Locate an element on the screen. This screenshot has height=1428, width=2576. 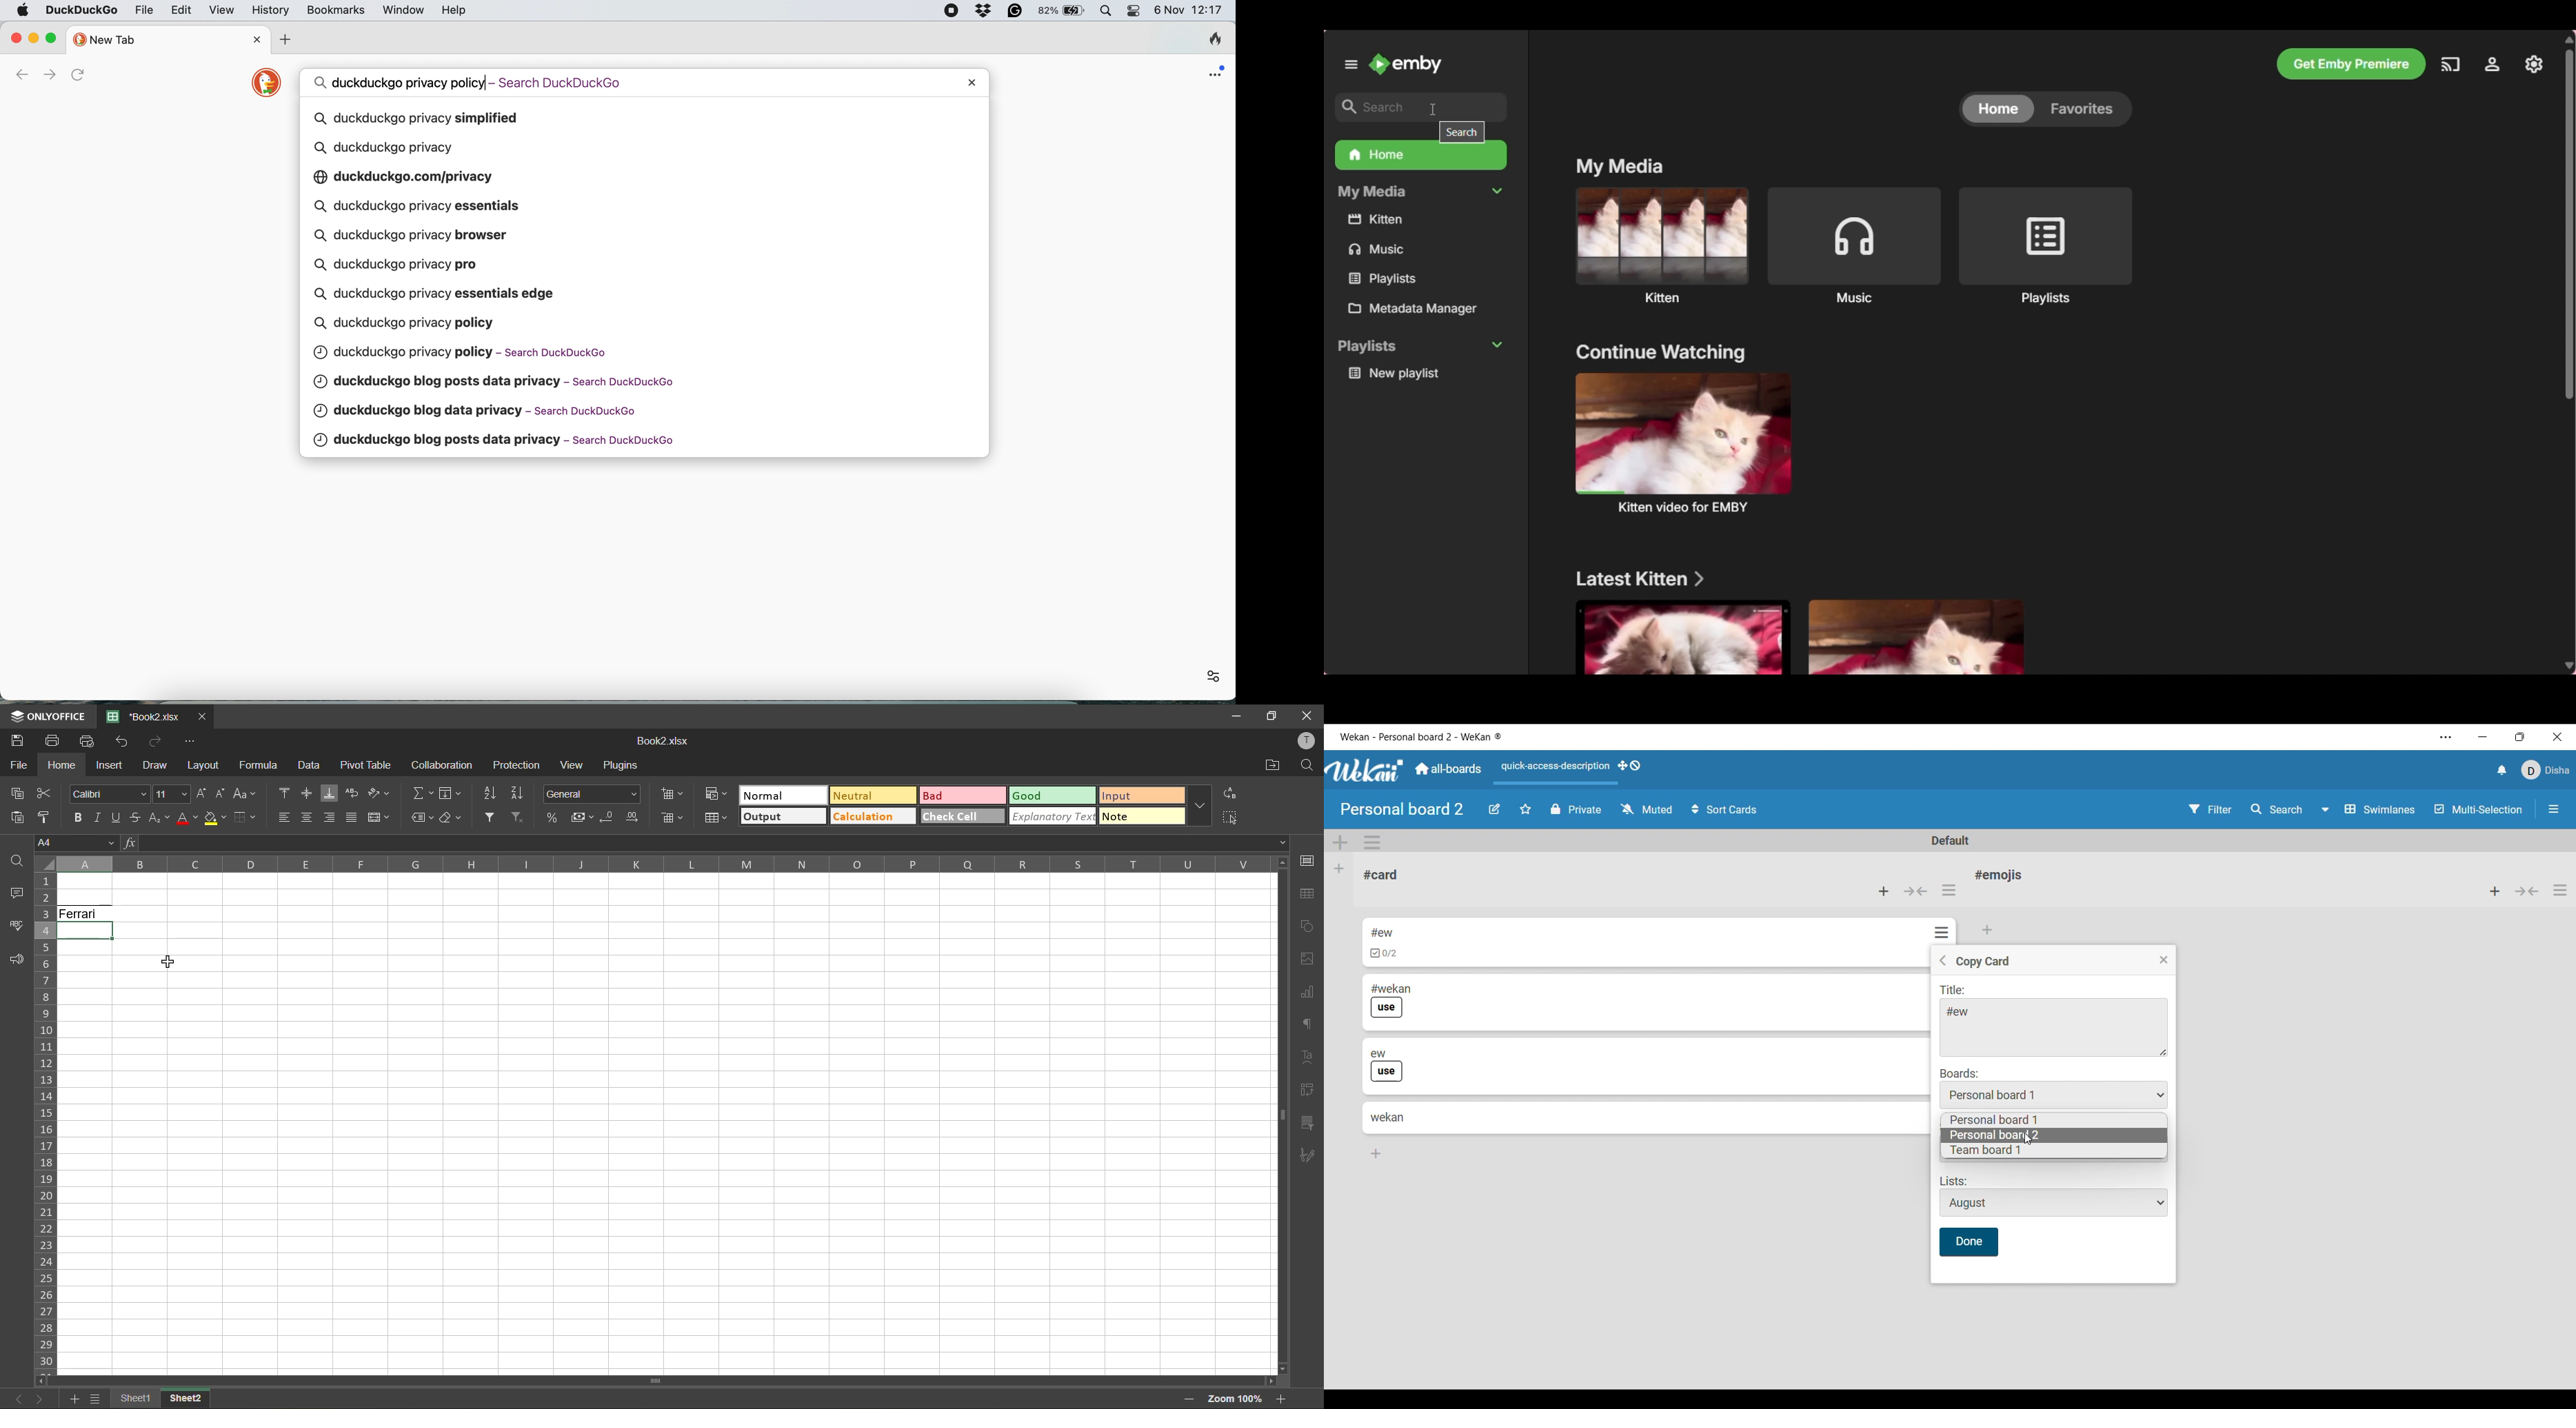
Search  is located at coordinates (2277, 810).